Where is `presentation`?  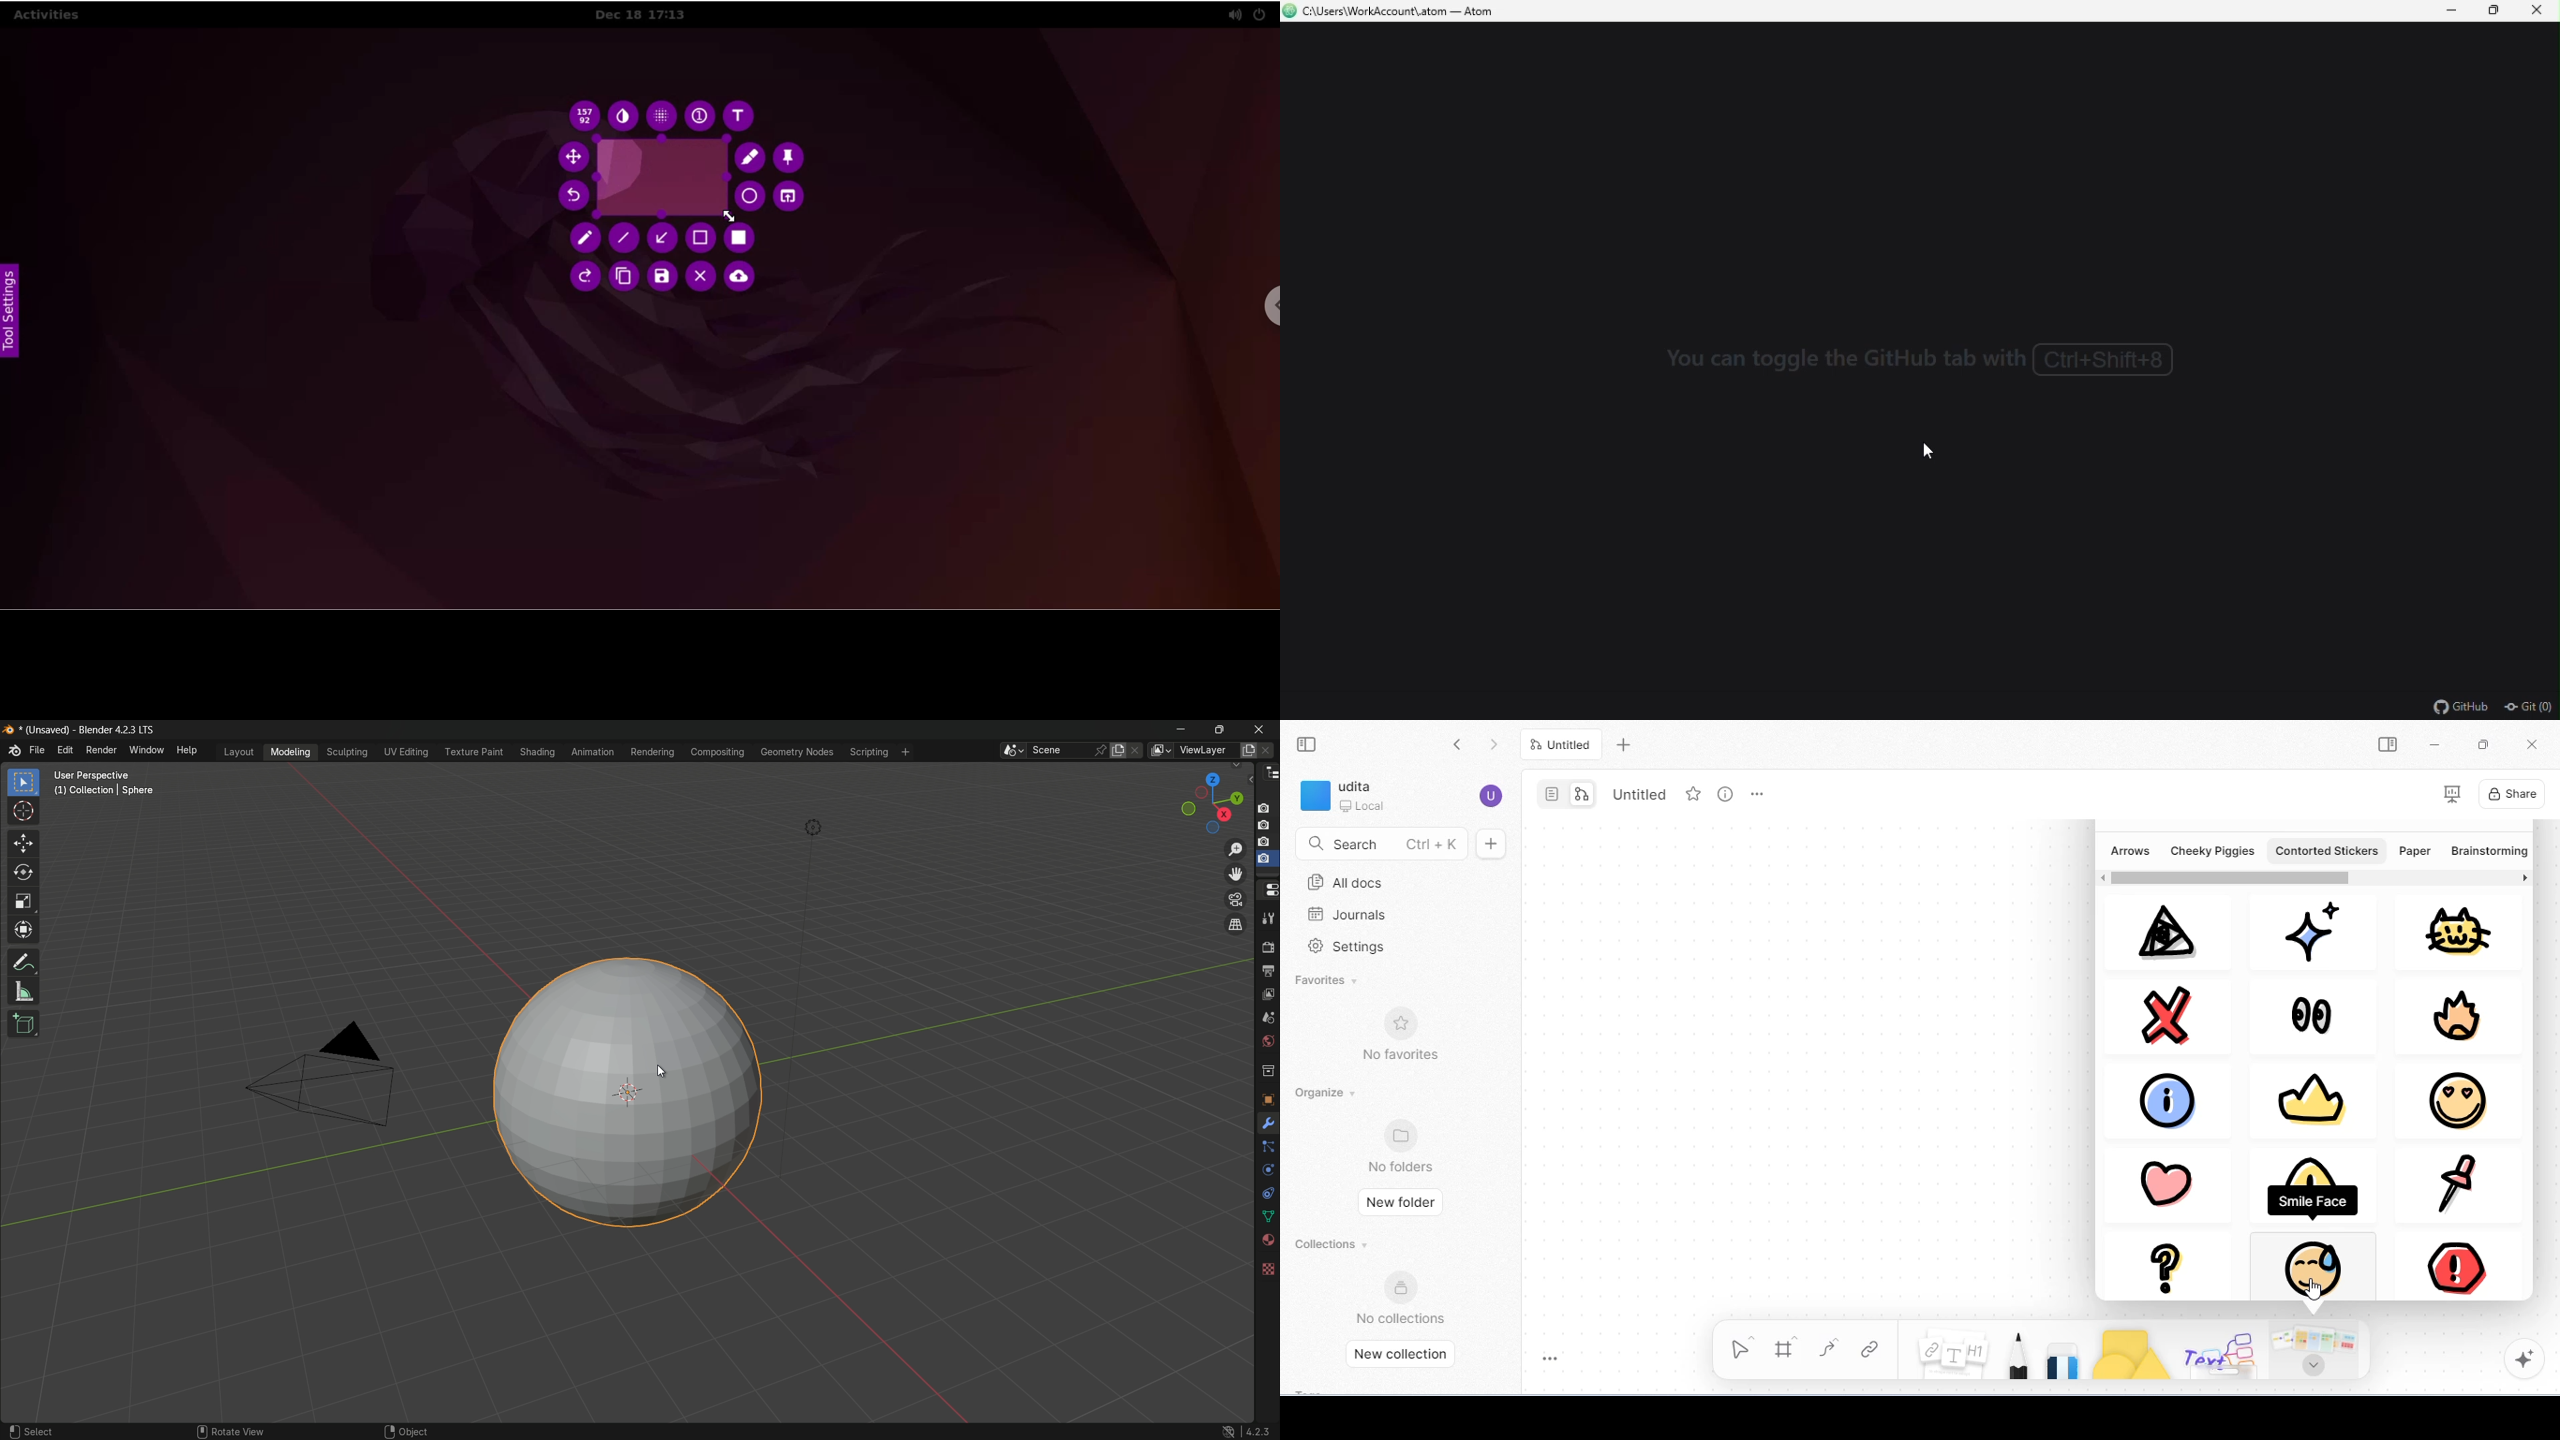 presentation is located at coordinates (2451, 794).